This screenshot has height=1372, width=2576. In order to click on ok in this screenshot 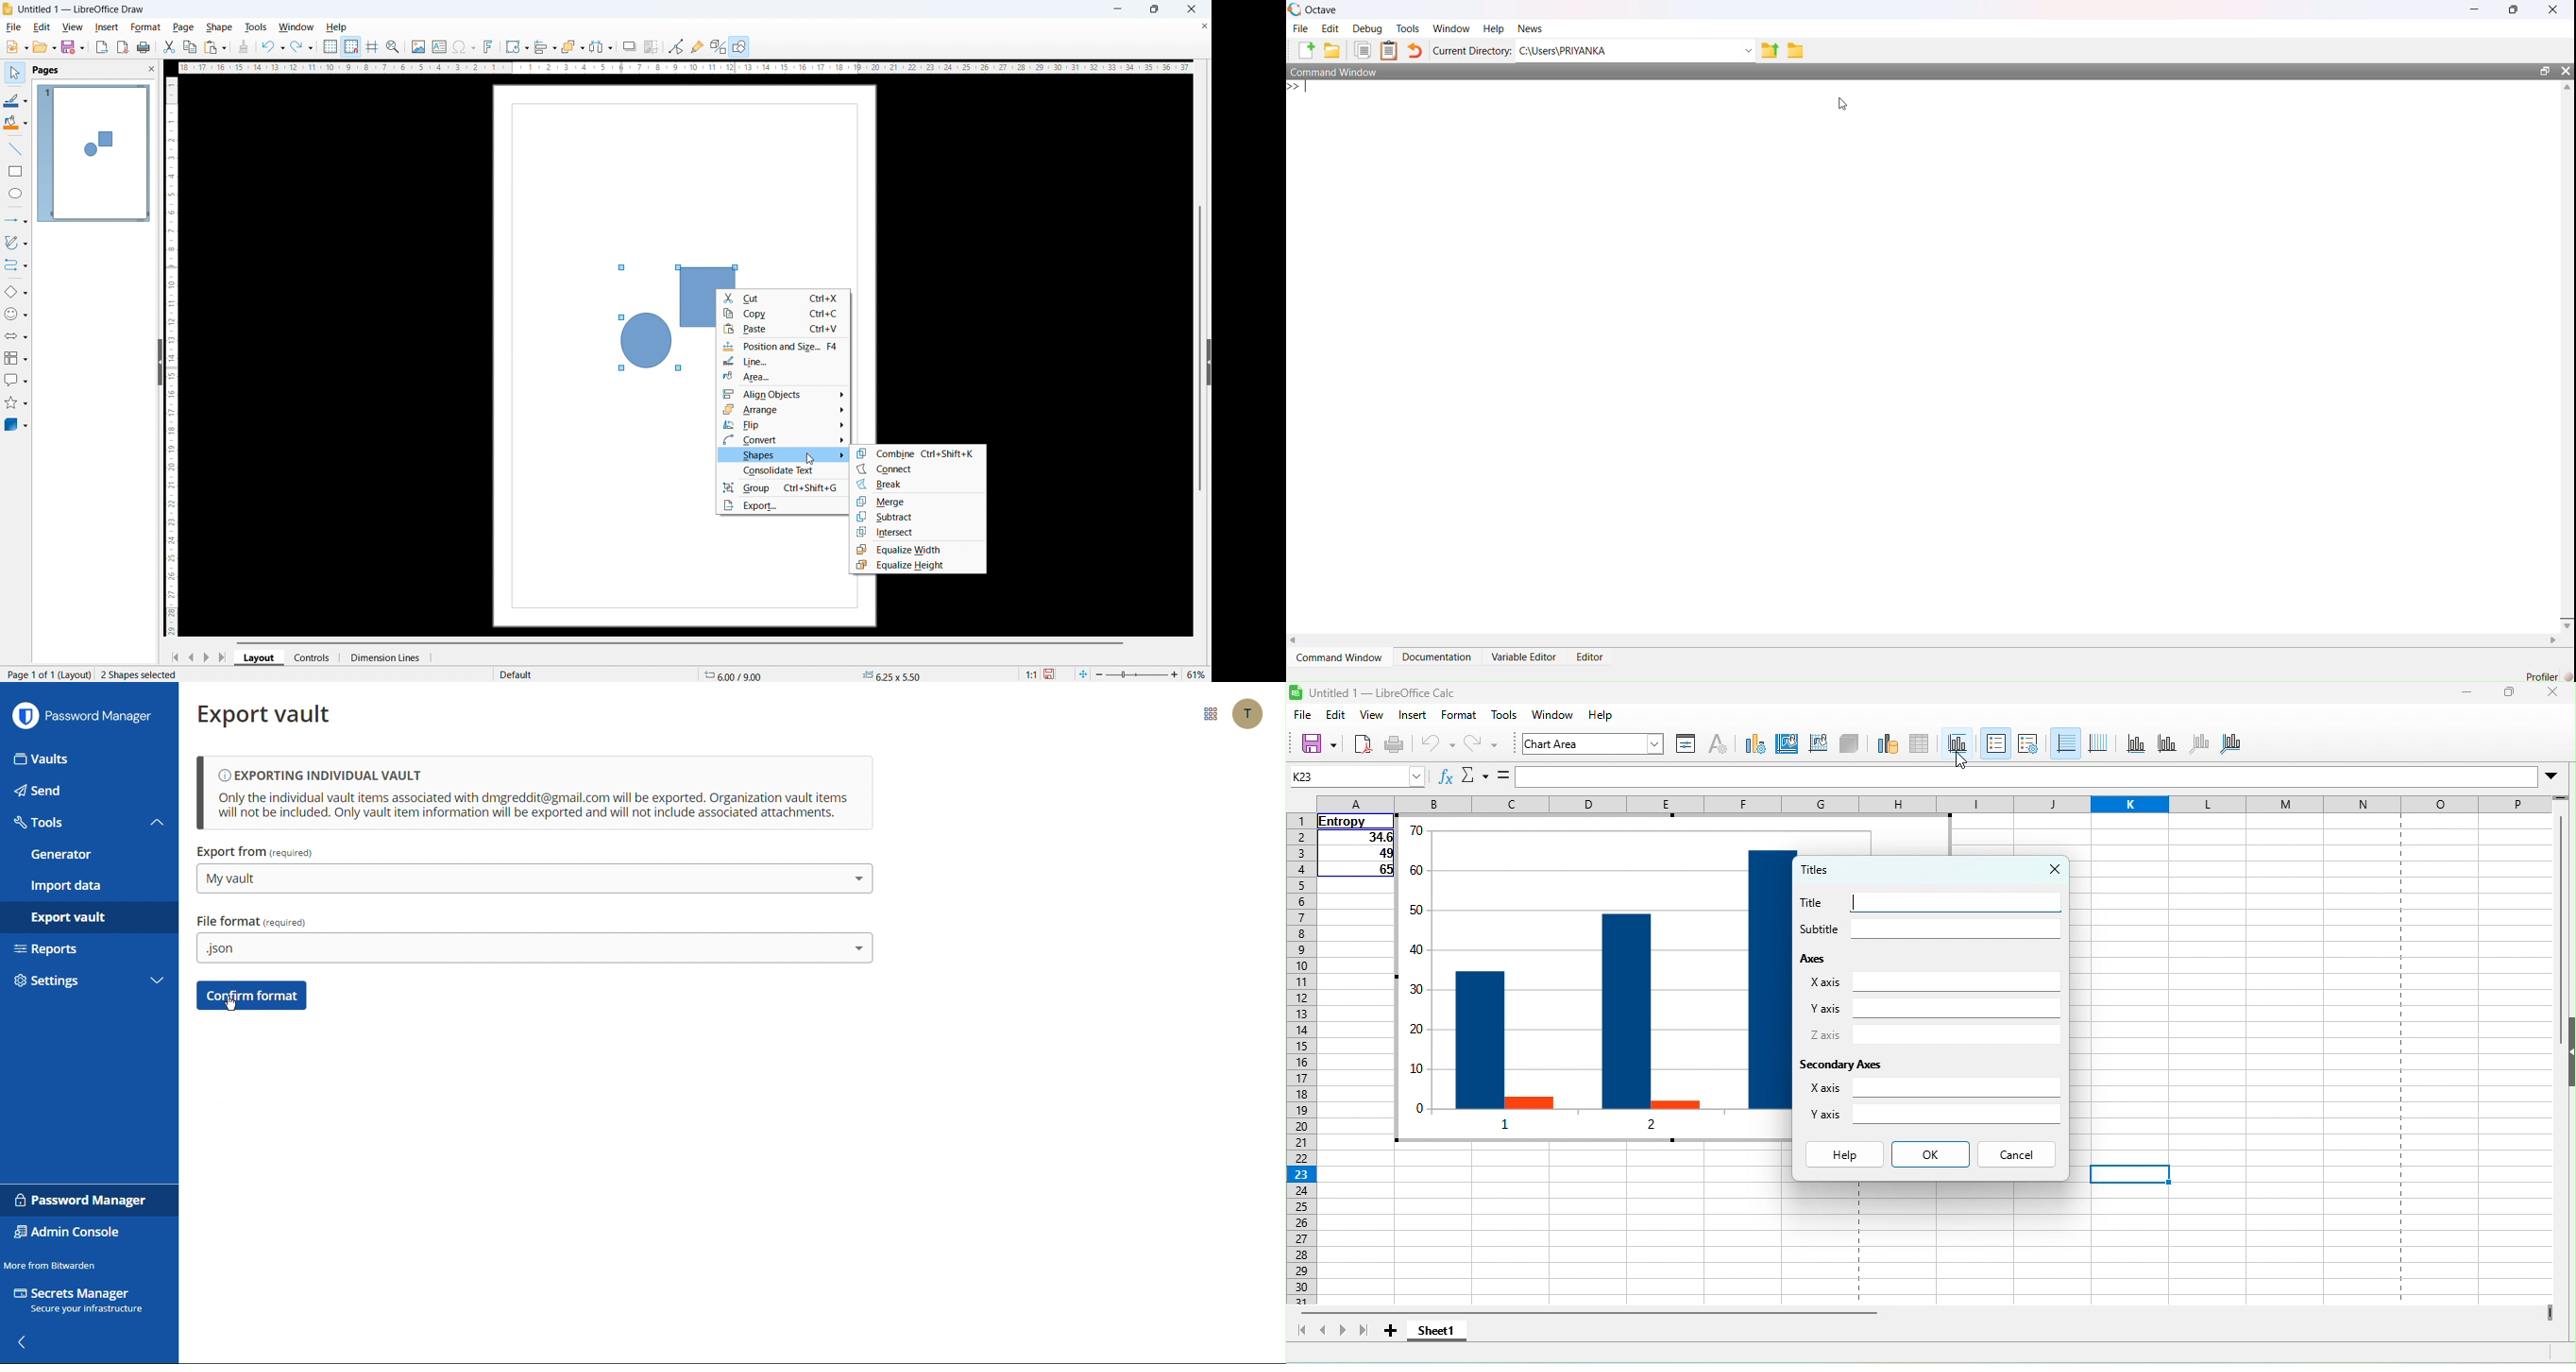, I will do `click(1931, 1153)`.